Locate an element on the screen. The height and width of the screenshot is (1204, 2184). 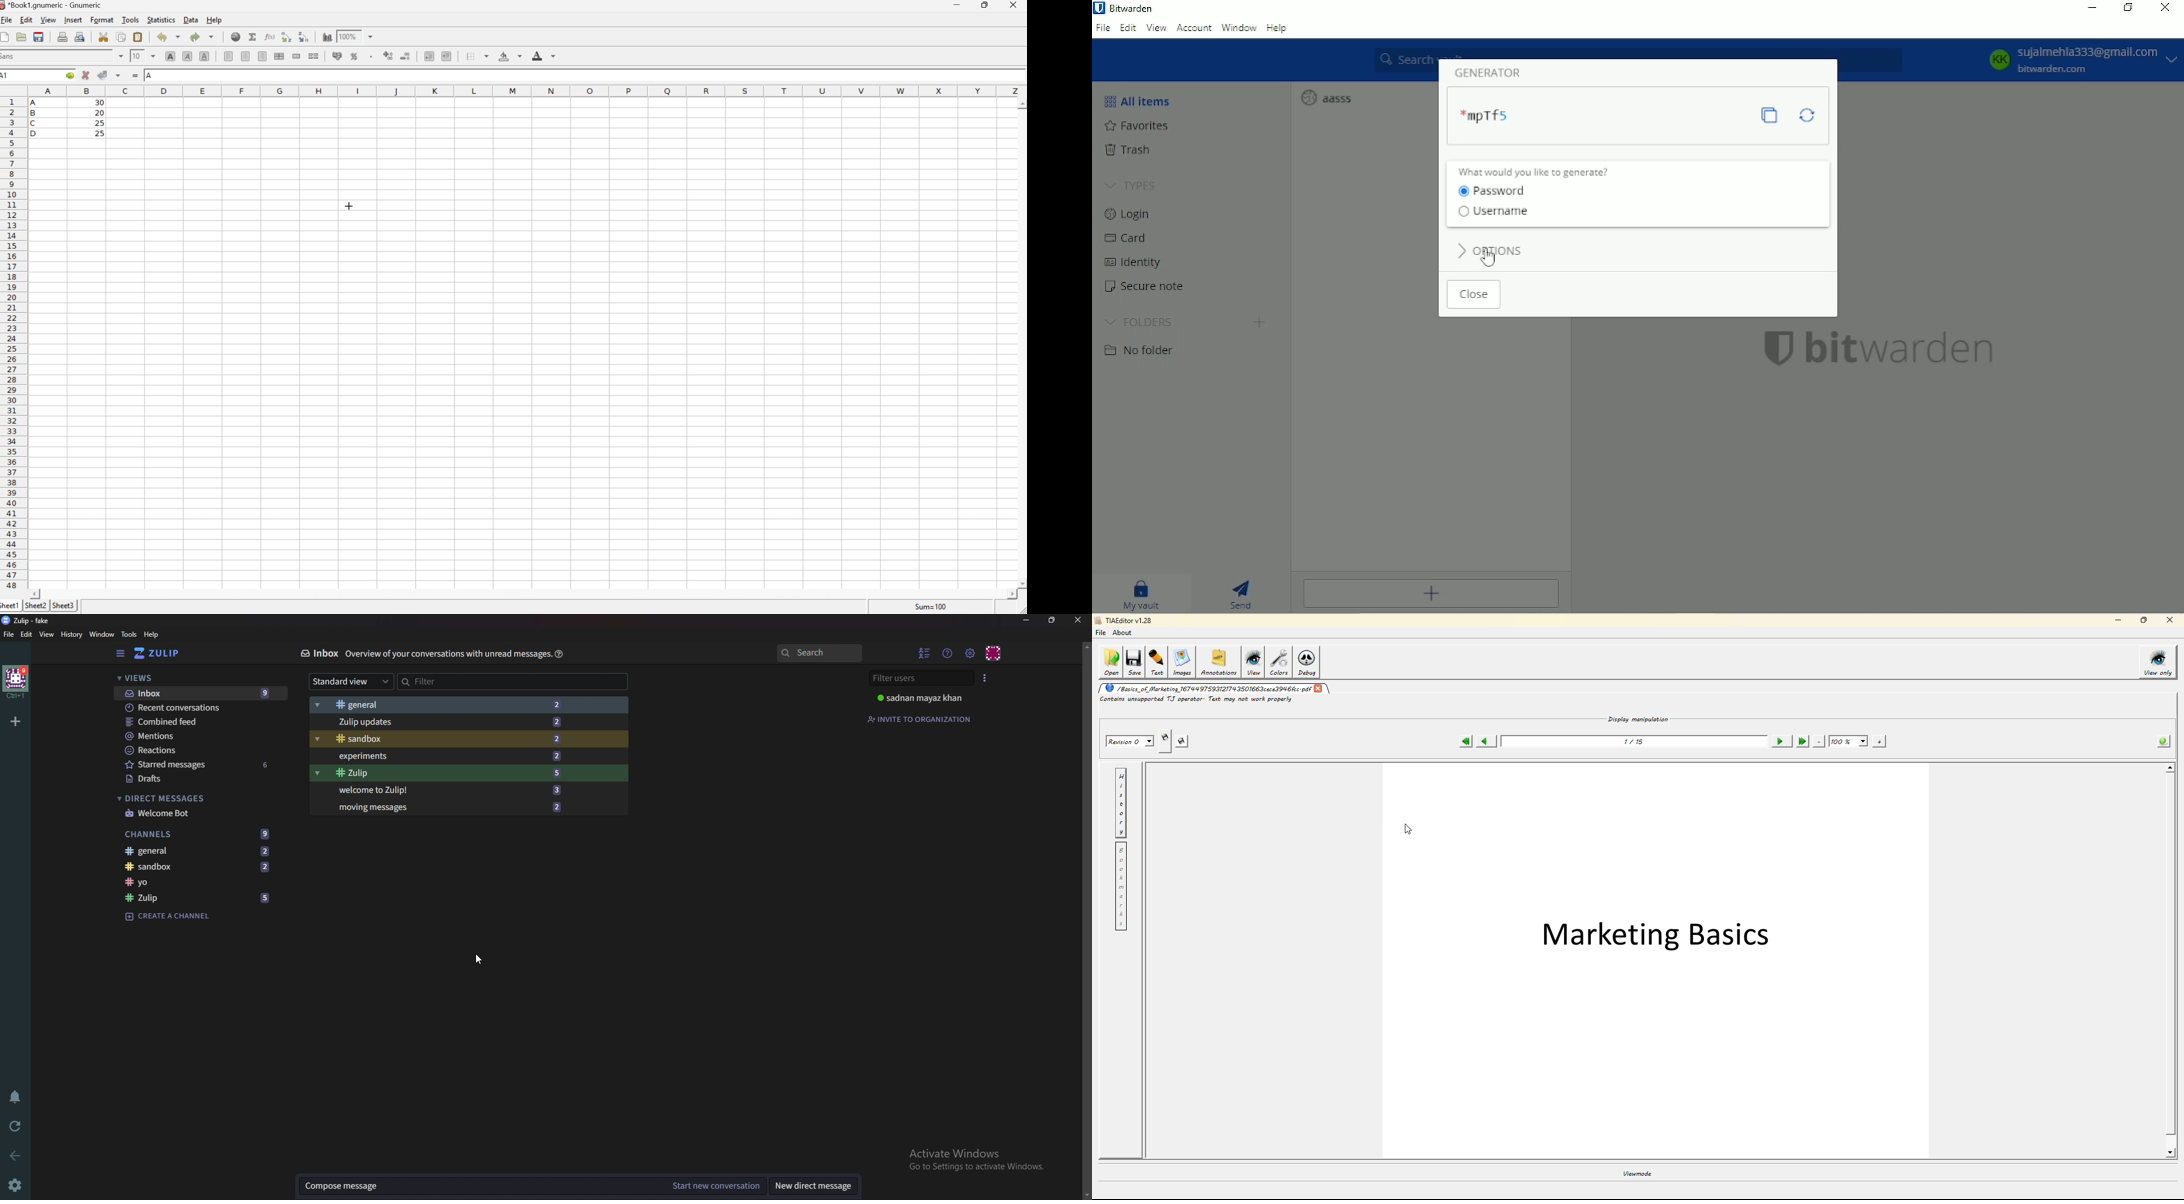
Format selection as percentage is located at coordinates (355, 58).